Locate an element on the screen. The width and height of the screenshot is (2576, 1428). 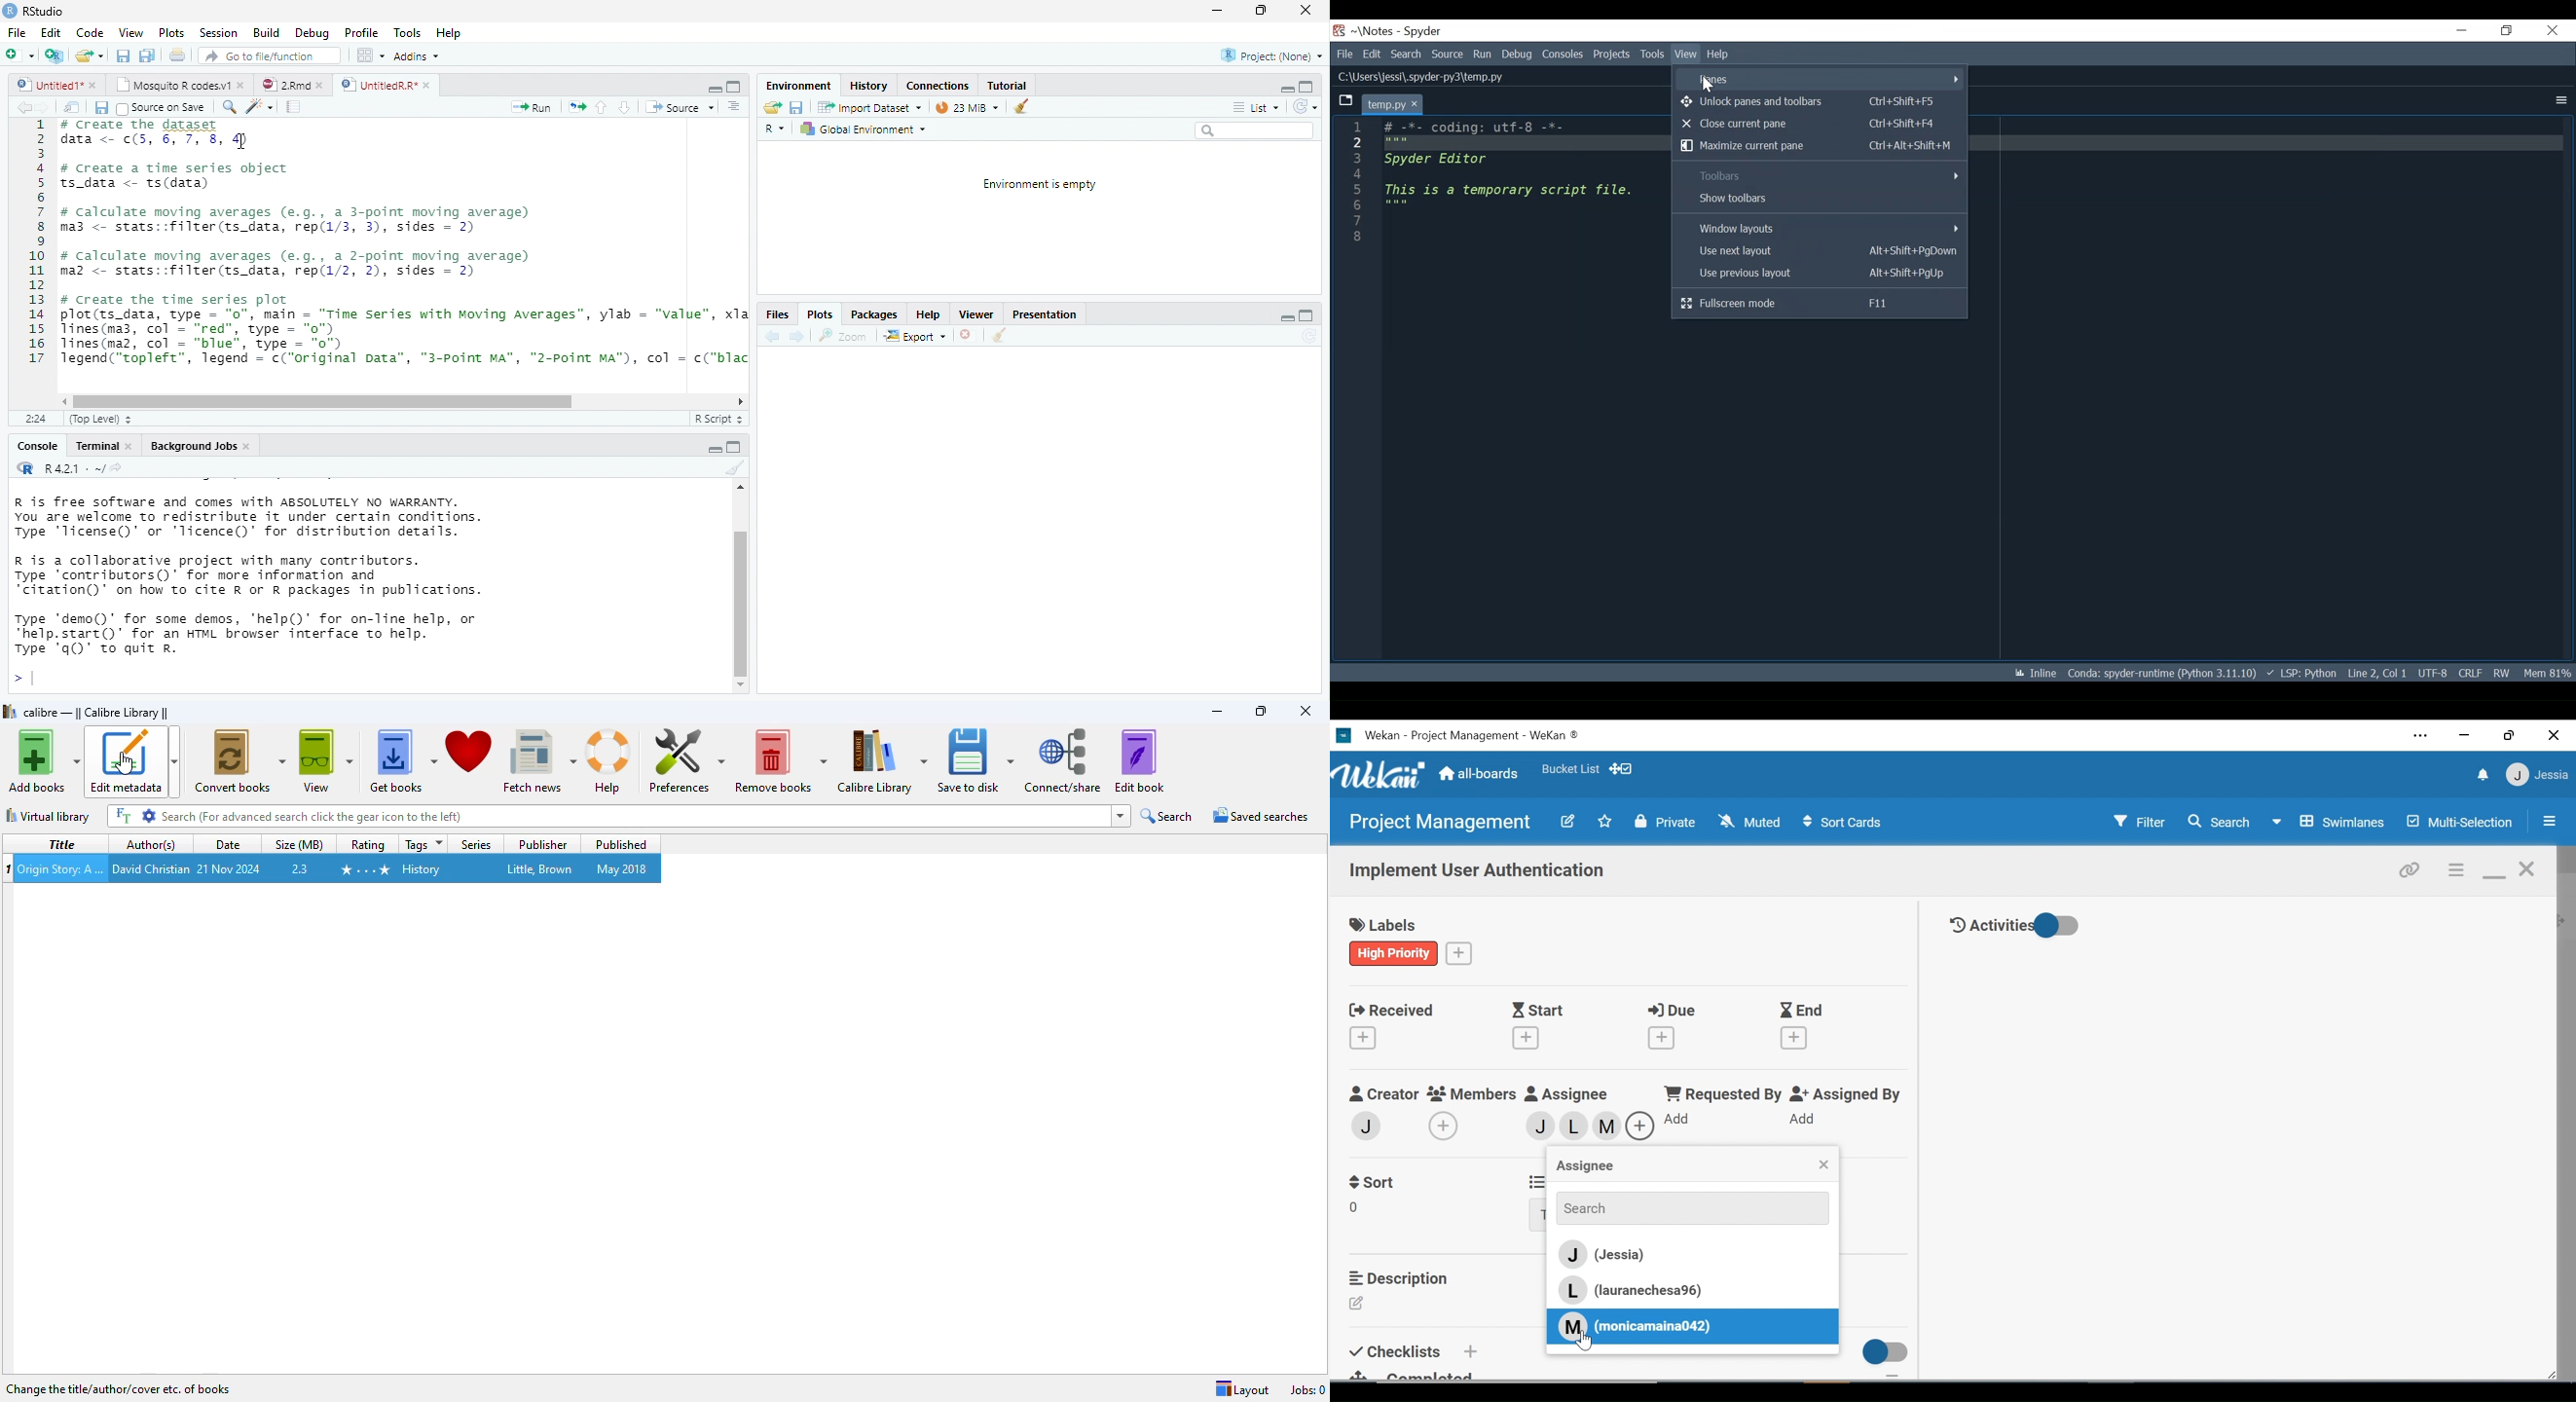
Window layout is located at coordinates (1821, 228).